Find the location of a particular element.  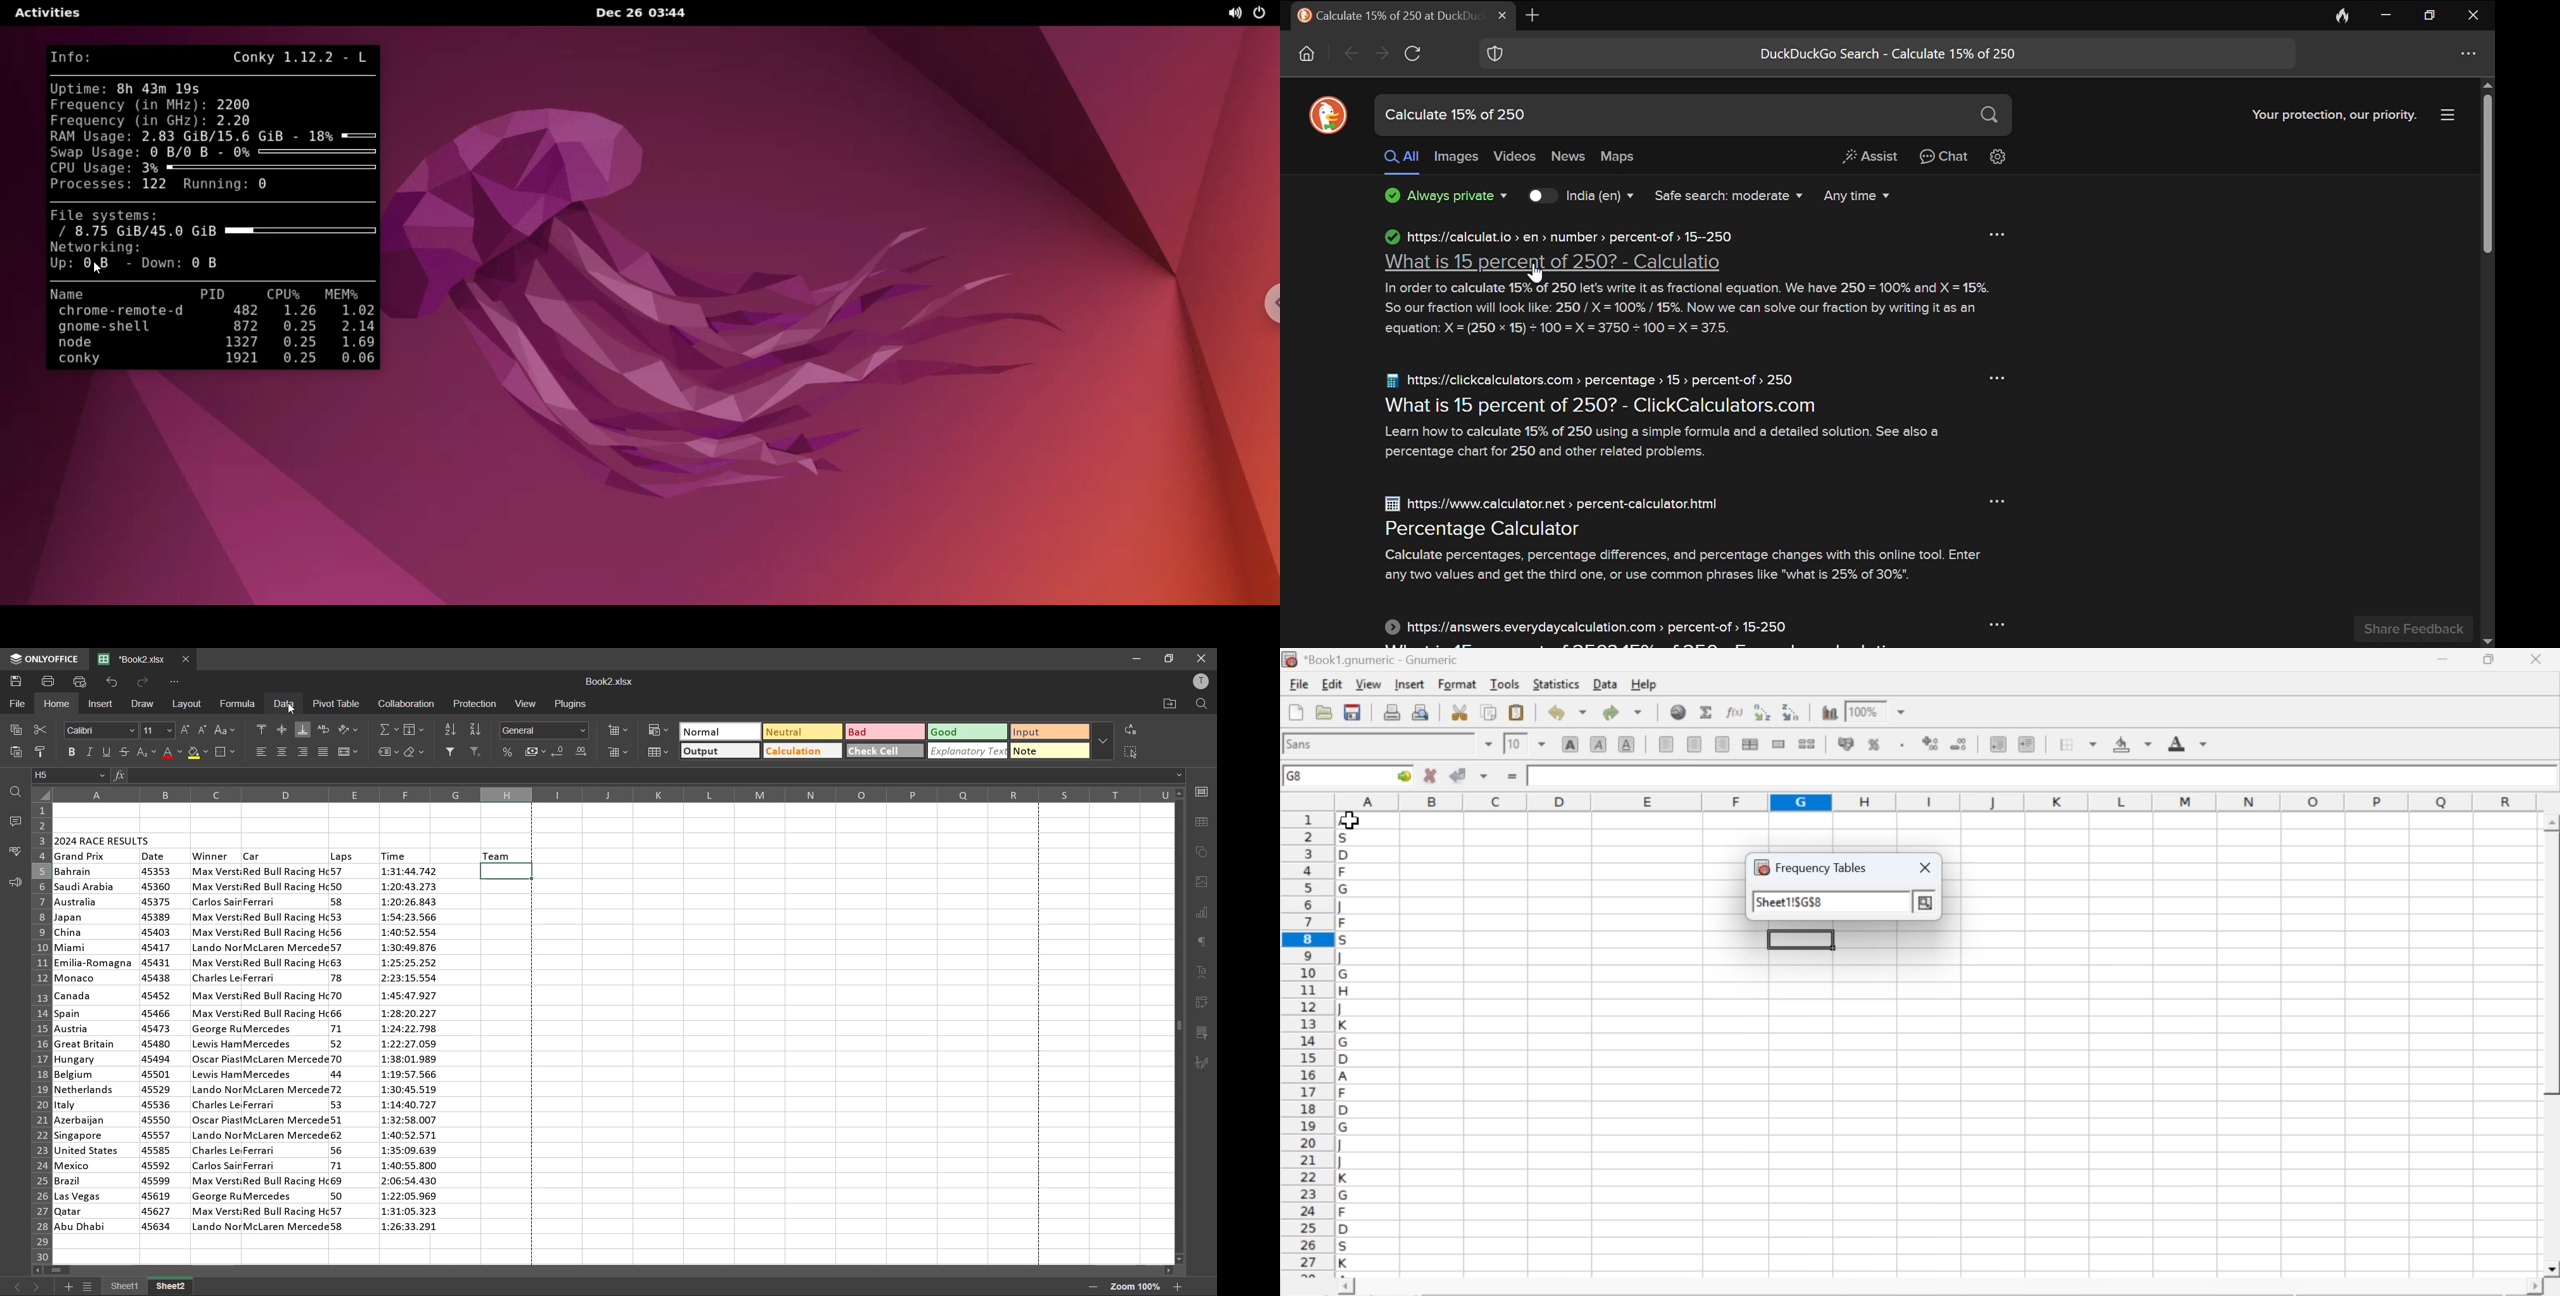

accept changes is located at coordinates (1459, 774).